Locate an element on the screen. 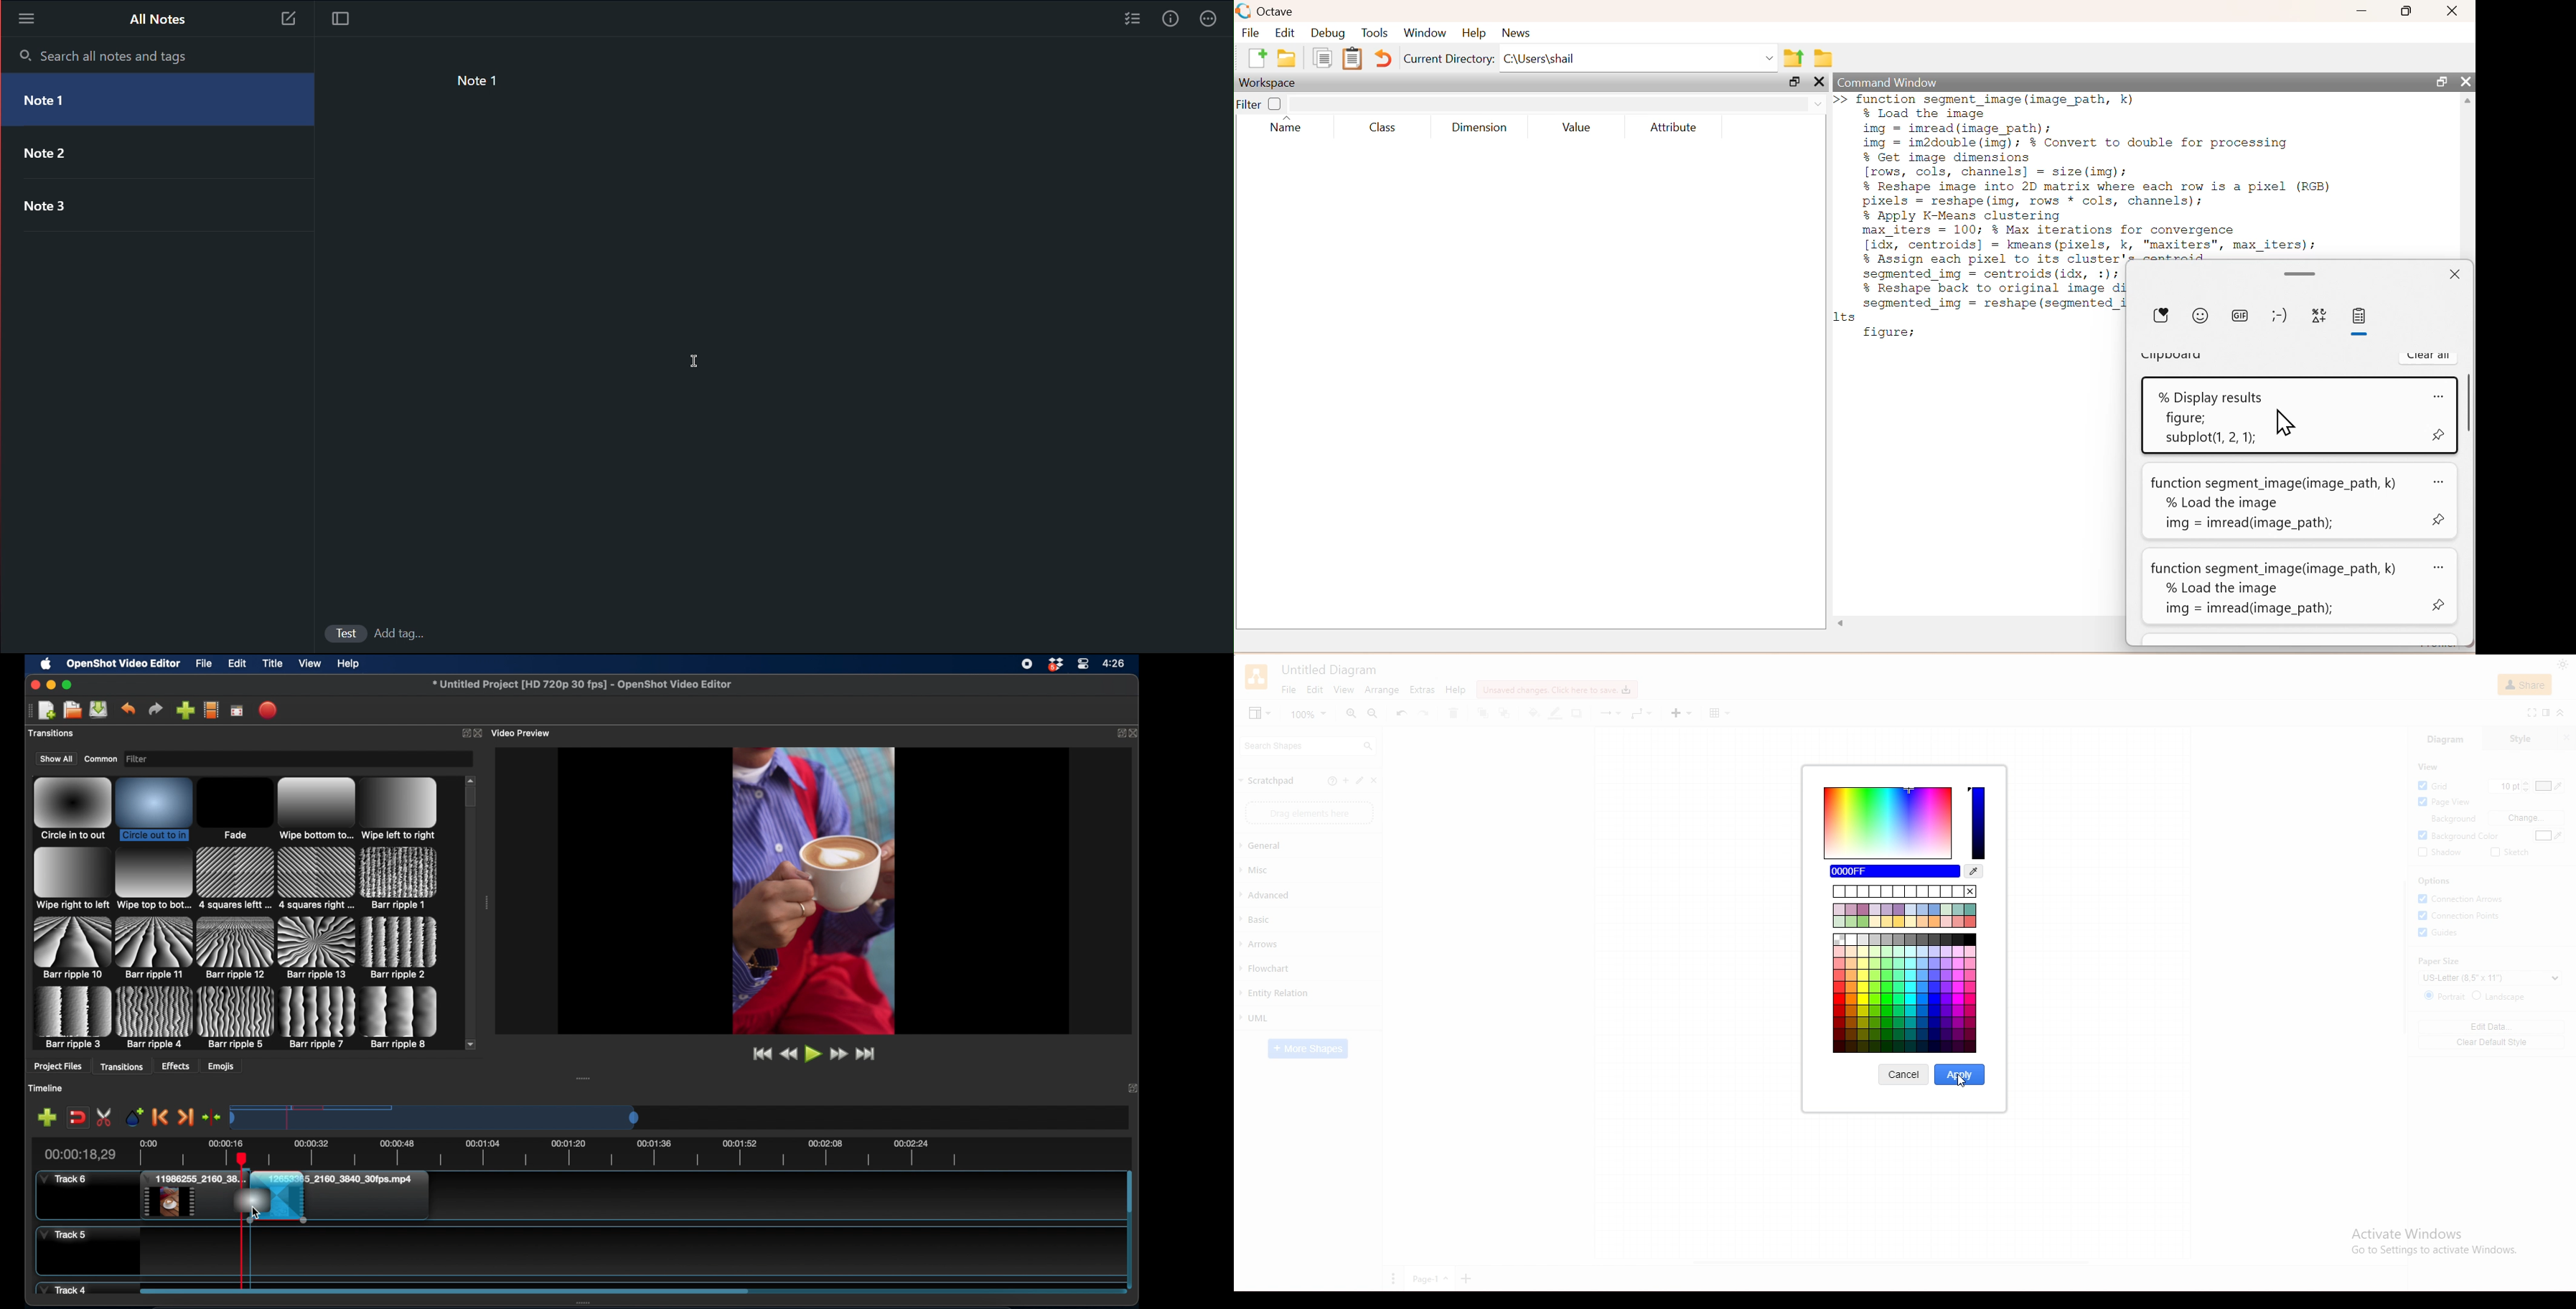 This screenshot has height=1316, width=2576. previous marker is located at coordinates (161, 1118).